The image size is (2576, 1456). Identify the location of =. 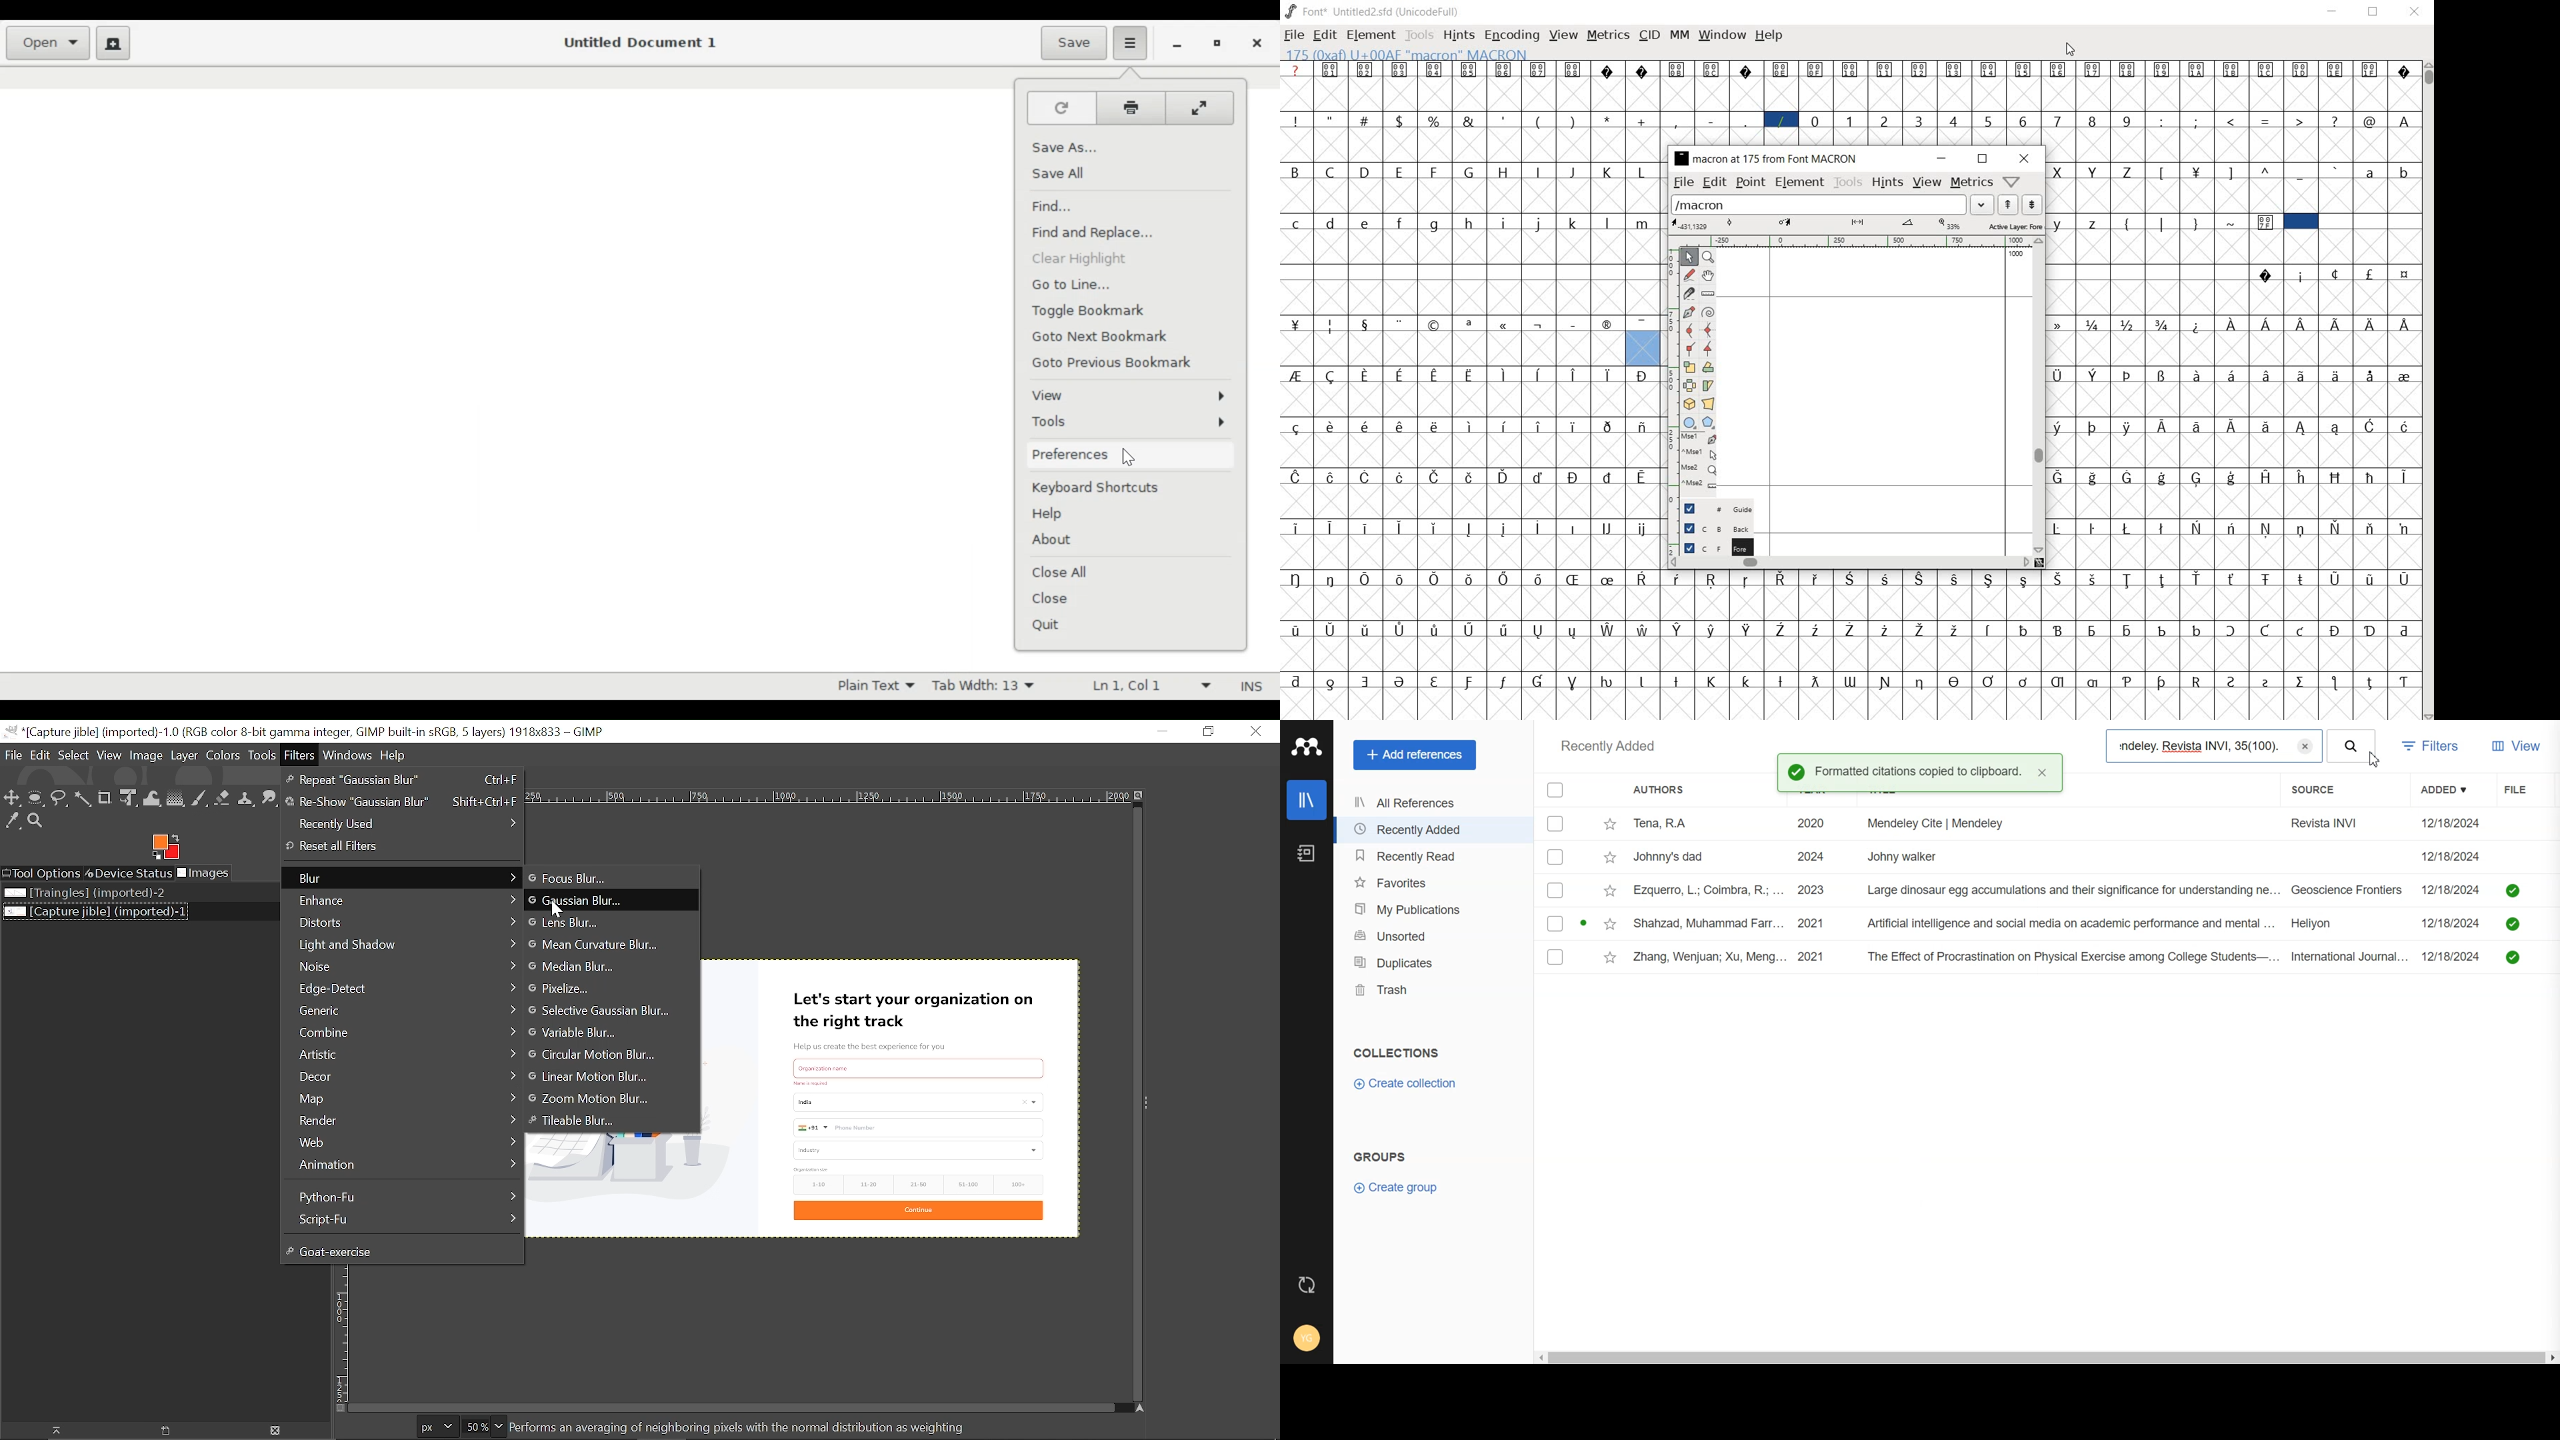
(2268, 120).